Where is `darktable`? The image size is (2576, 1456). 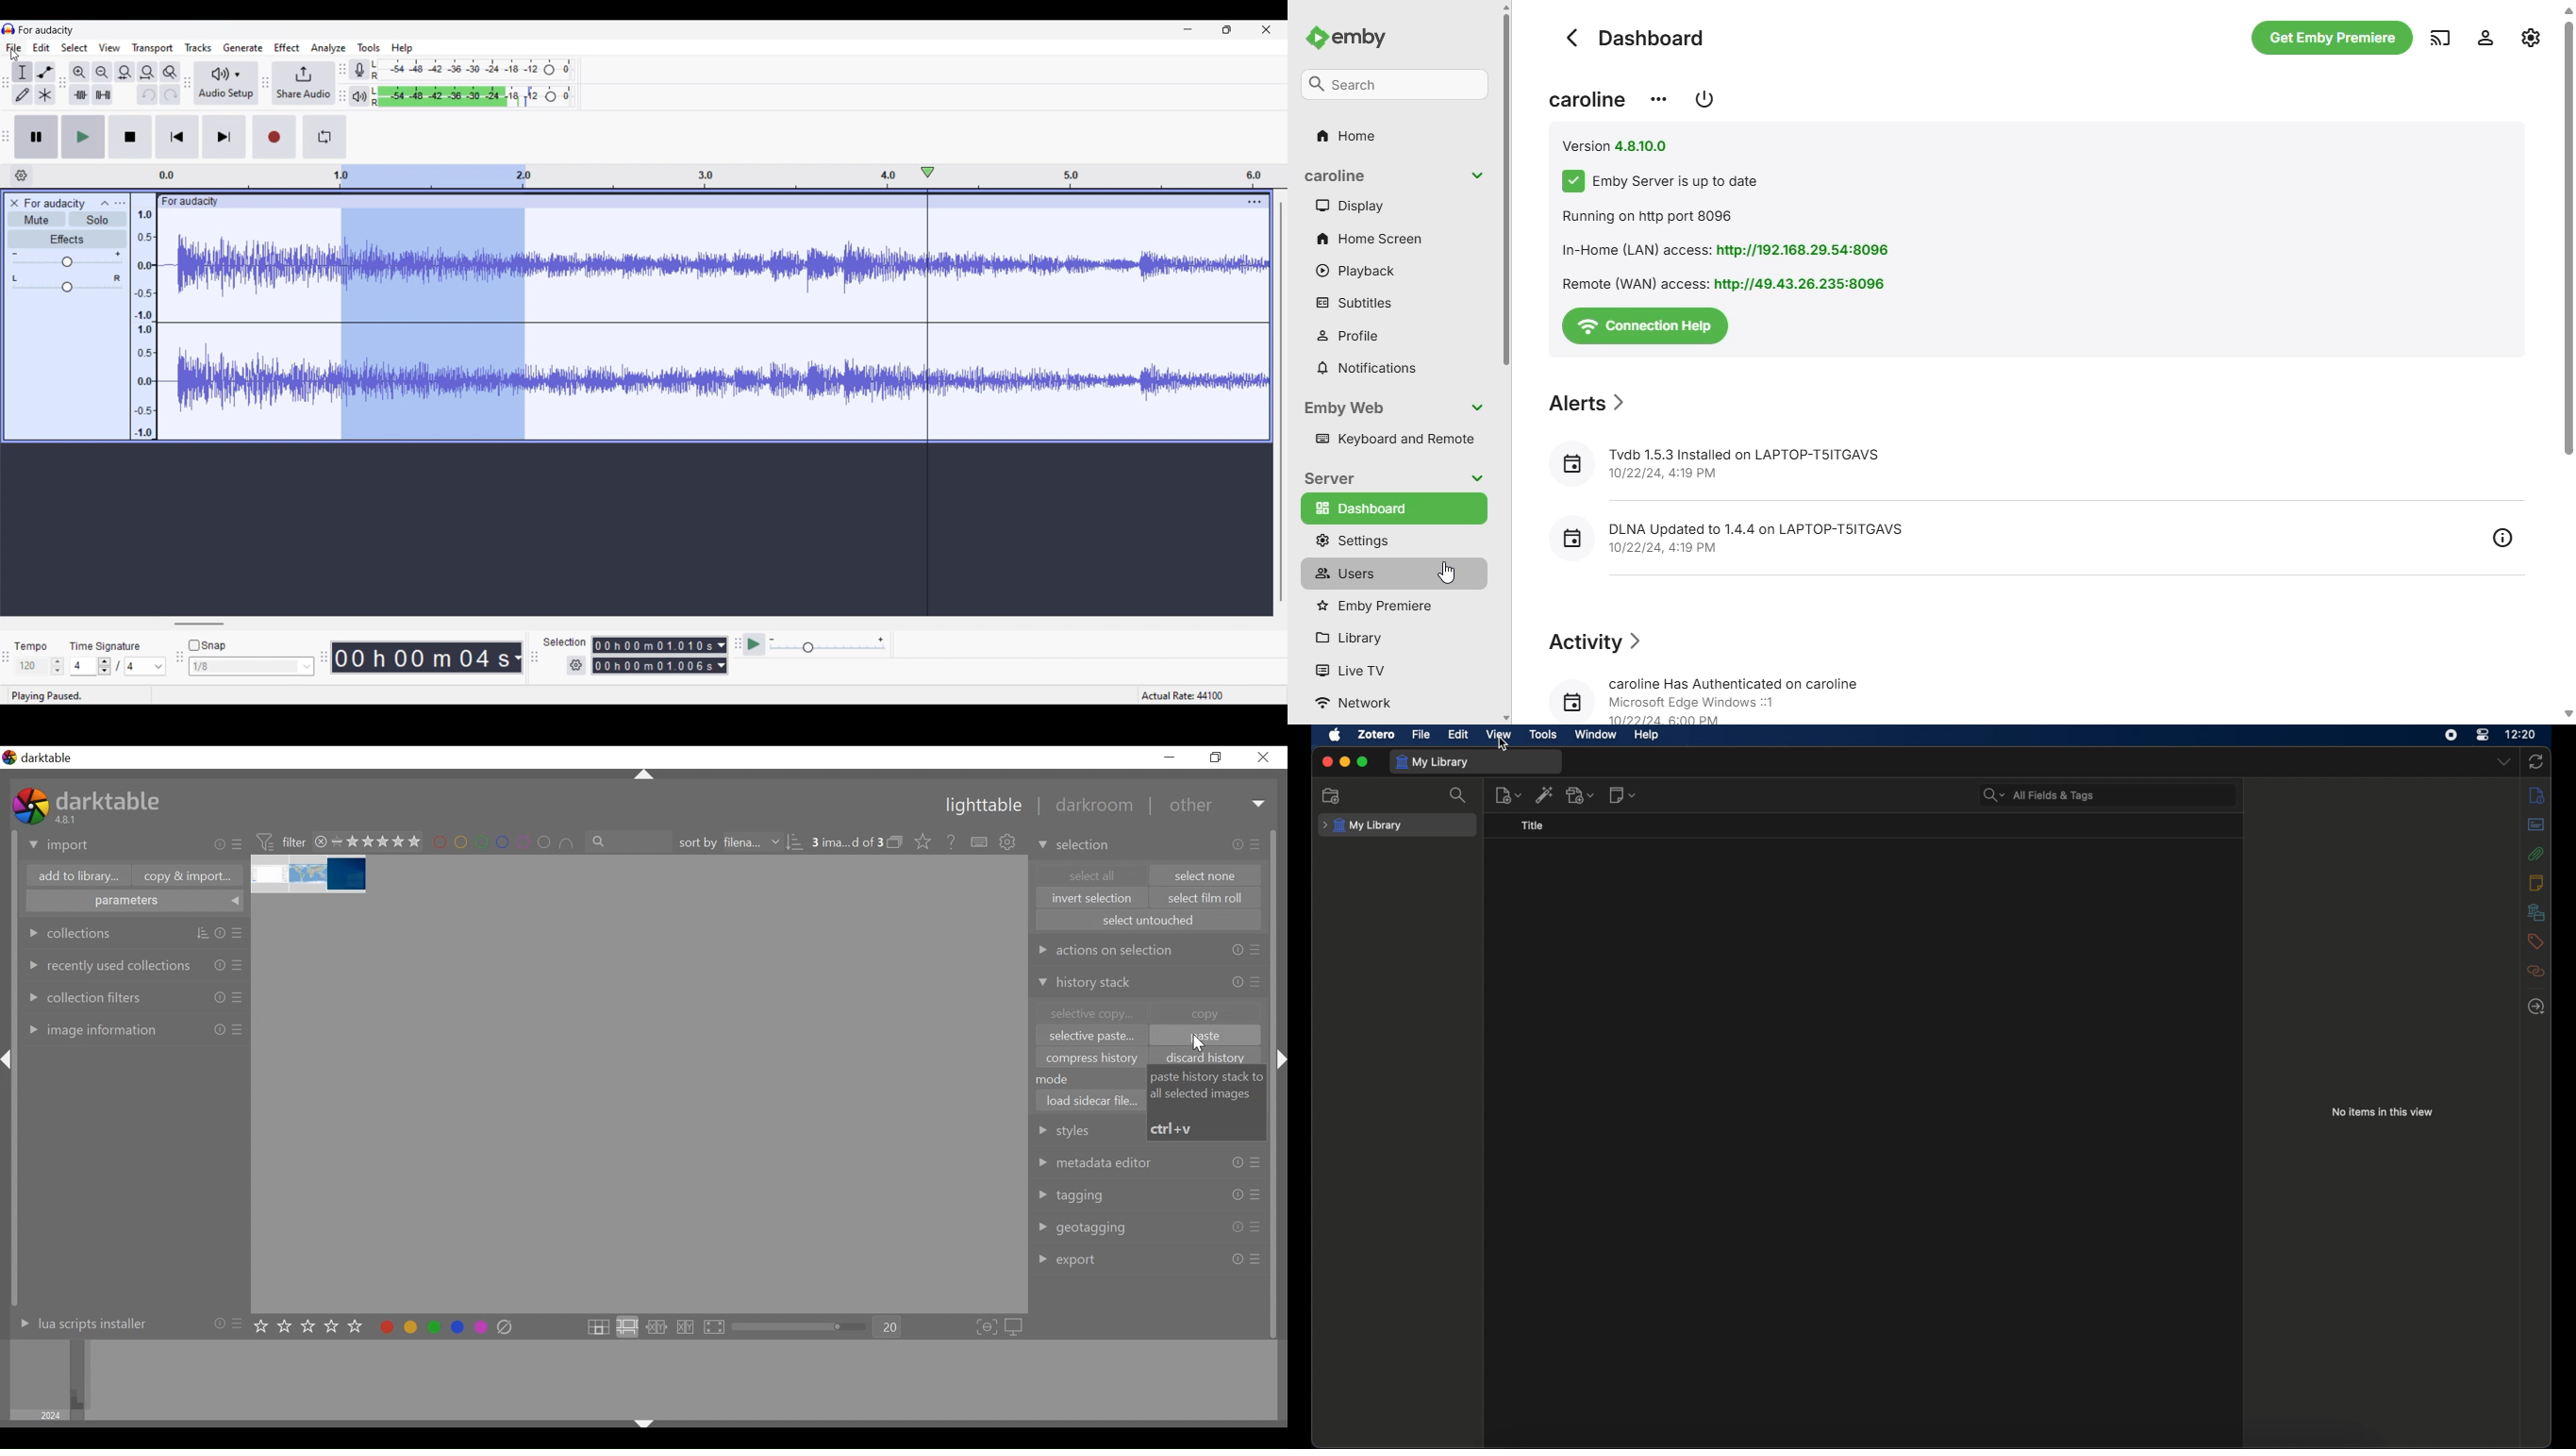
darktable is located at coordinates (51, 758).